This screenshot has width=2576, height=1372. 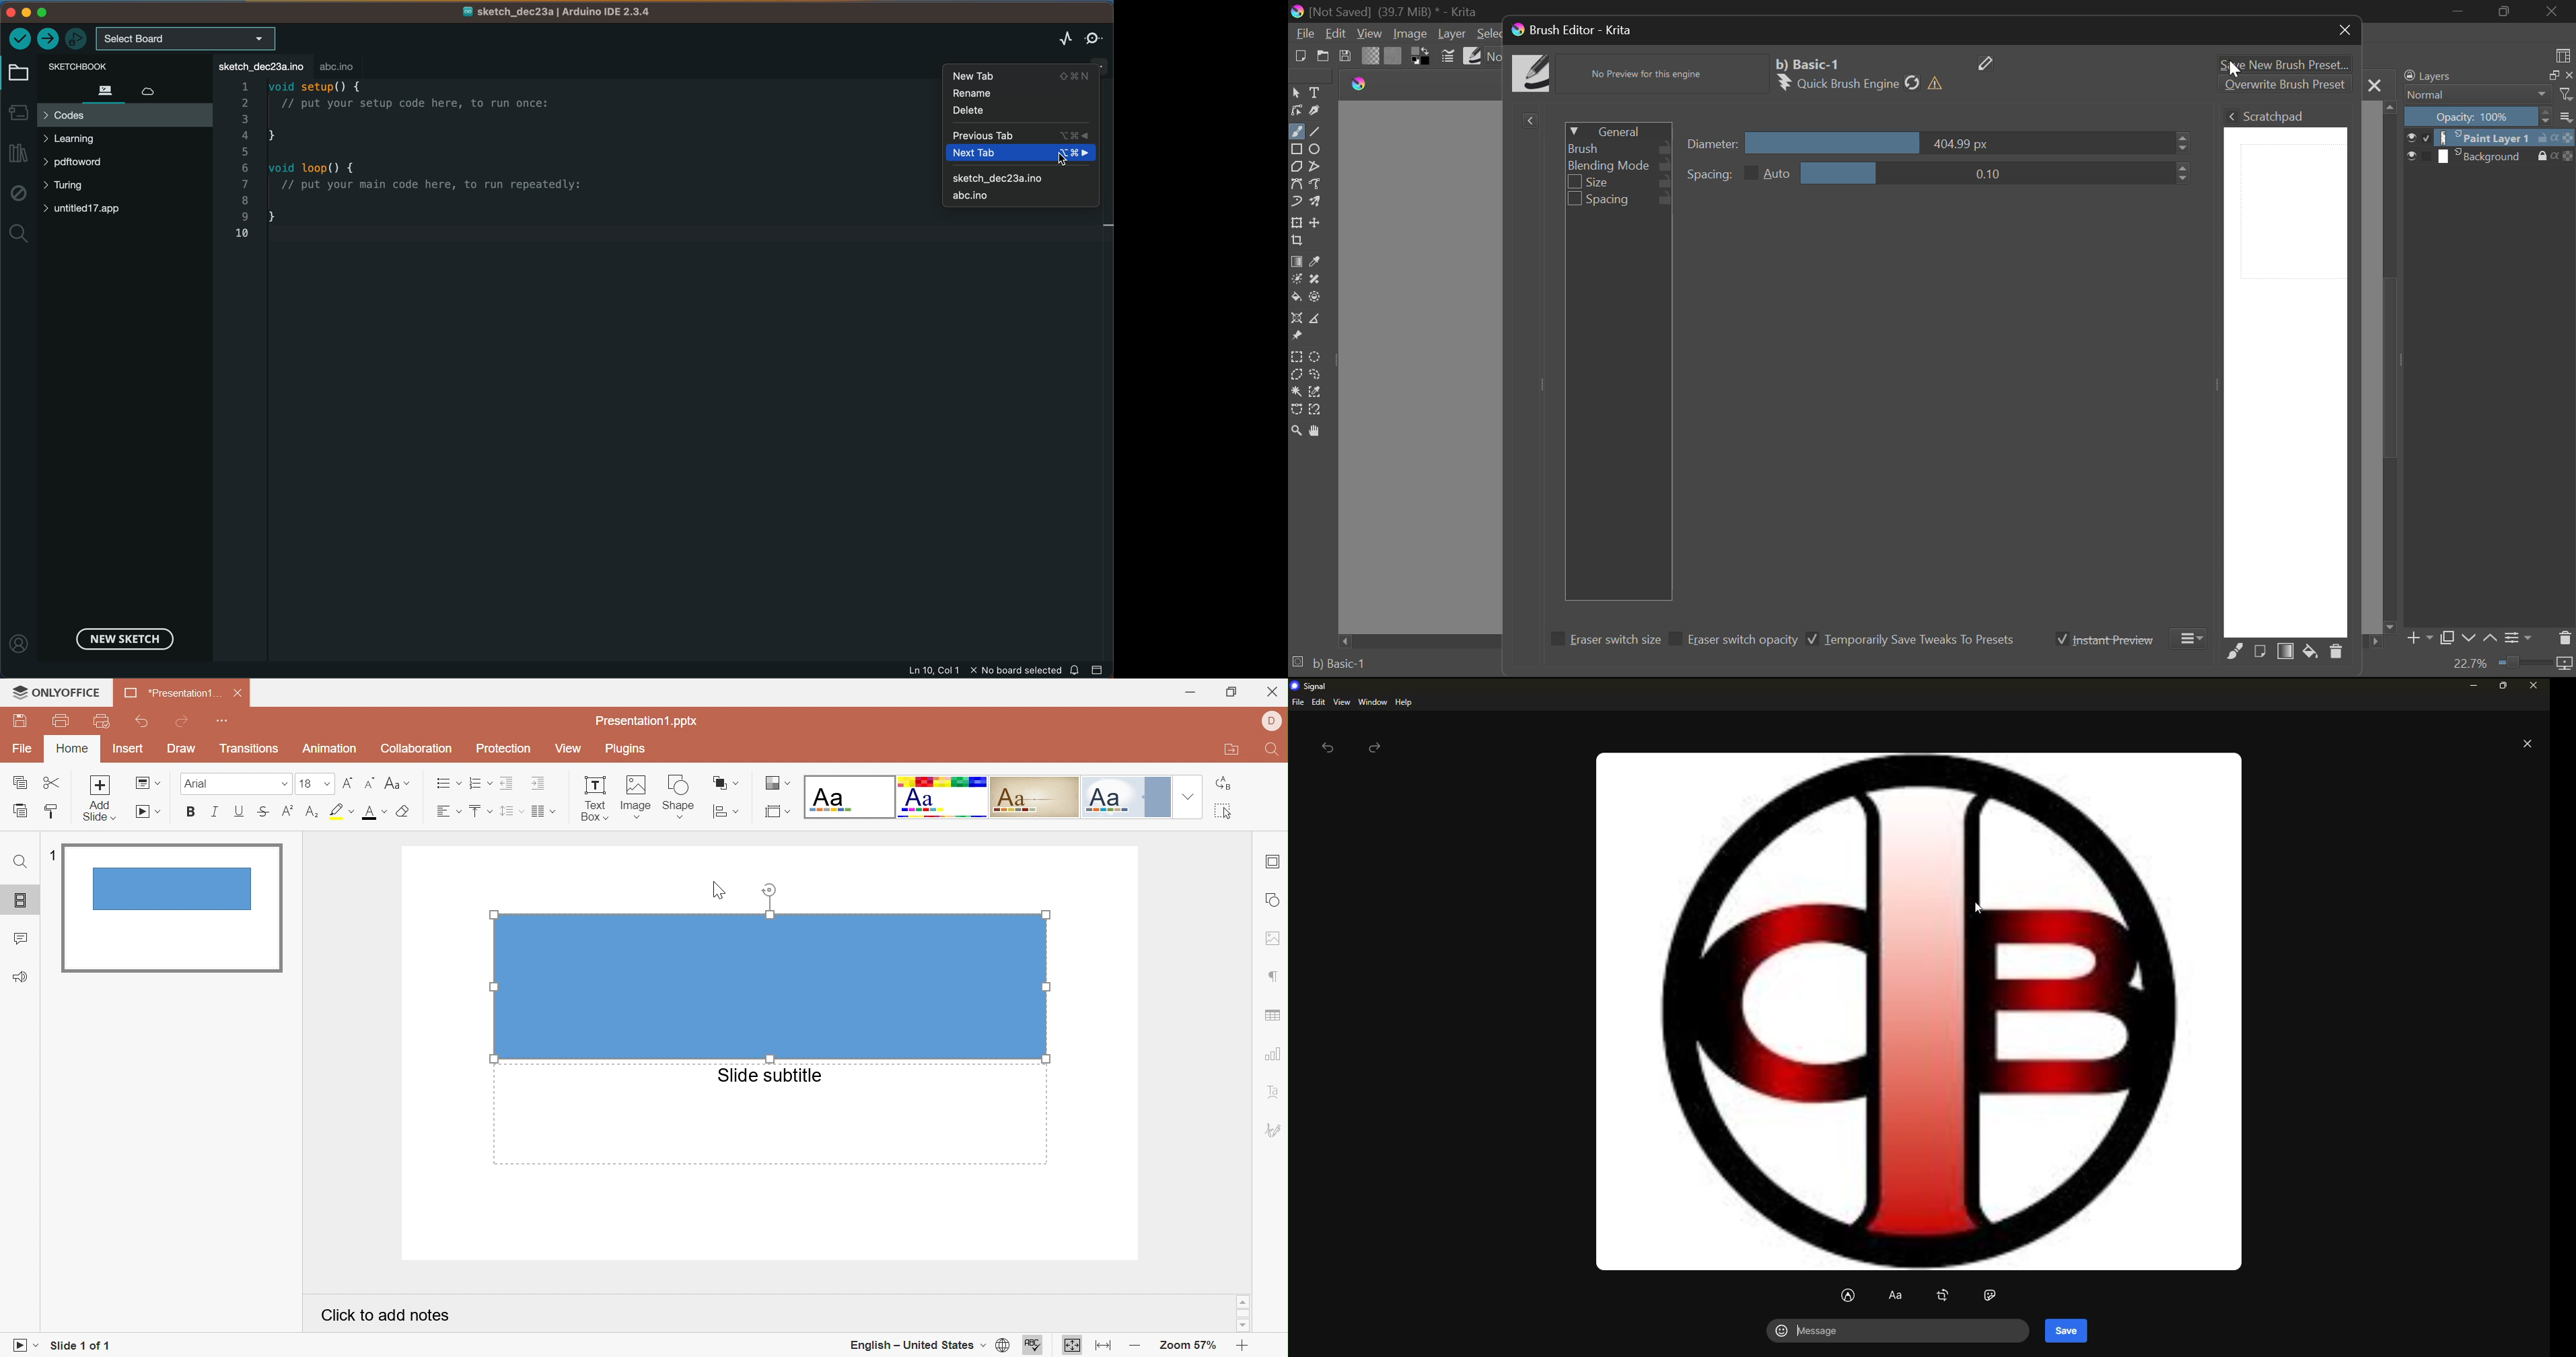 I want to click on Scroll up, so click(x=1241, y=1301).